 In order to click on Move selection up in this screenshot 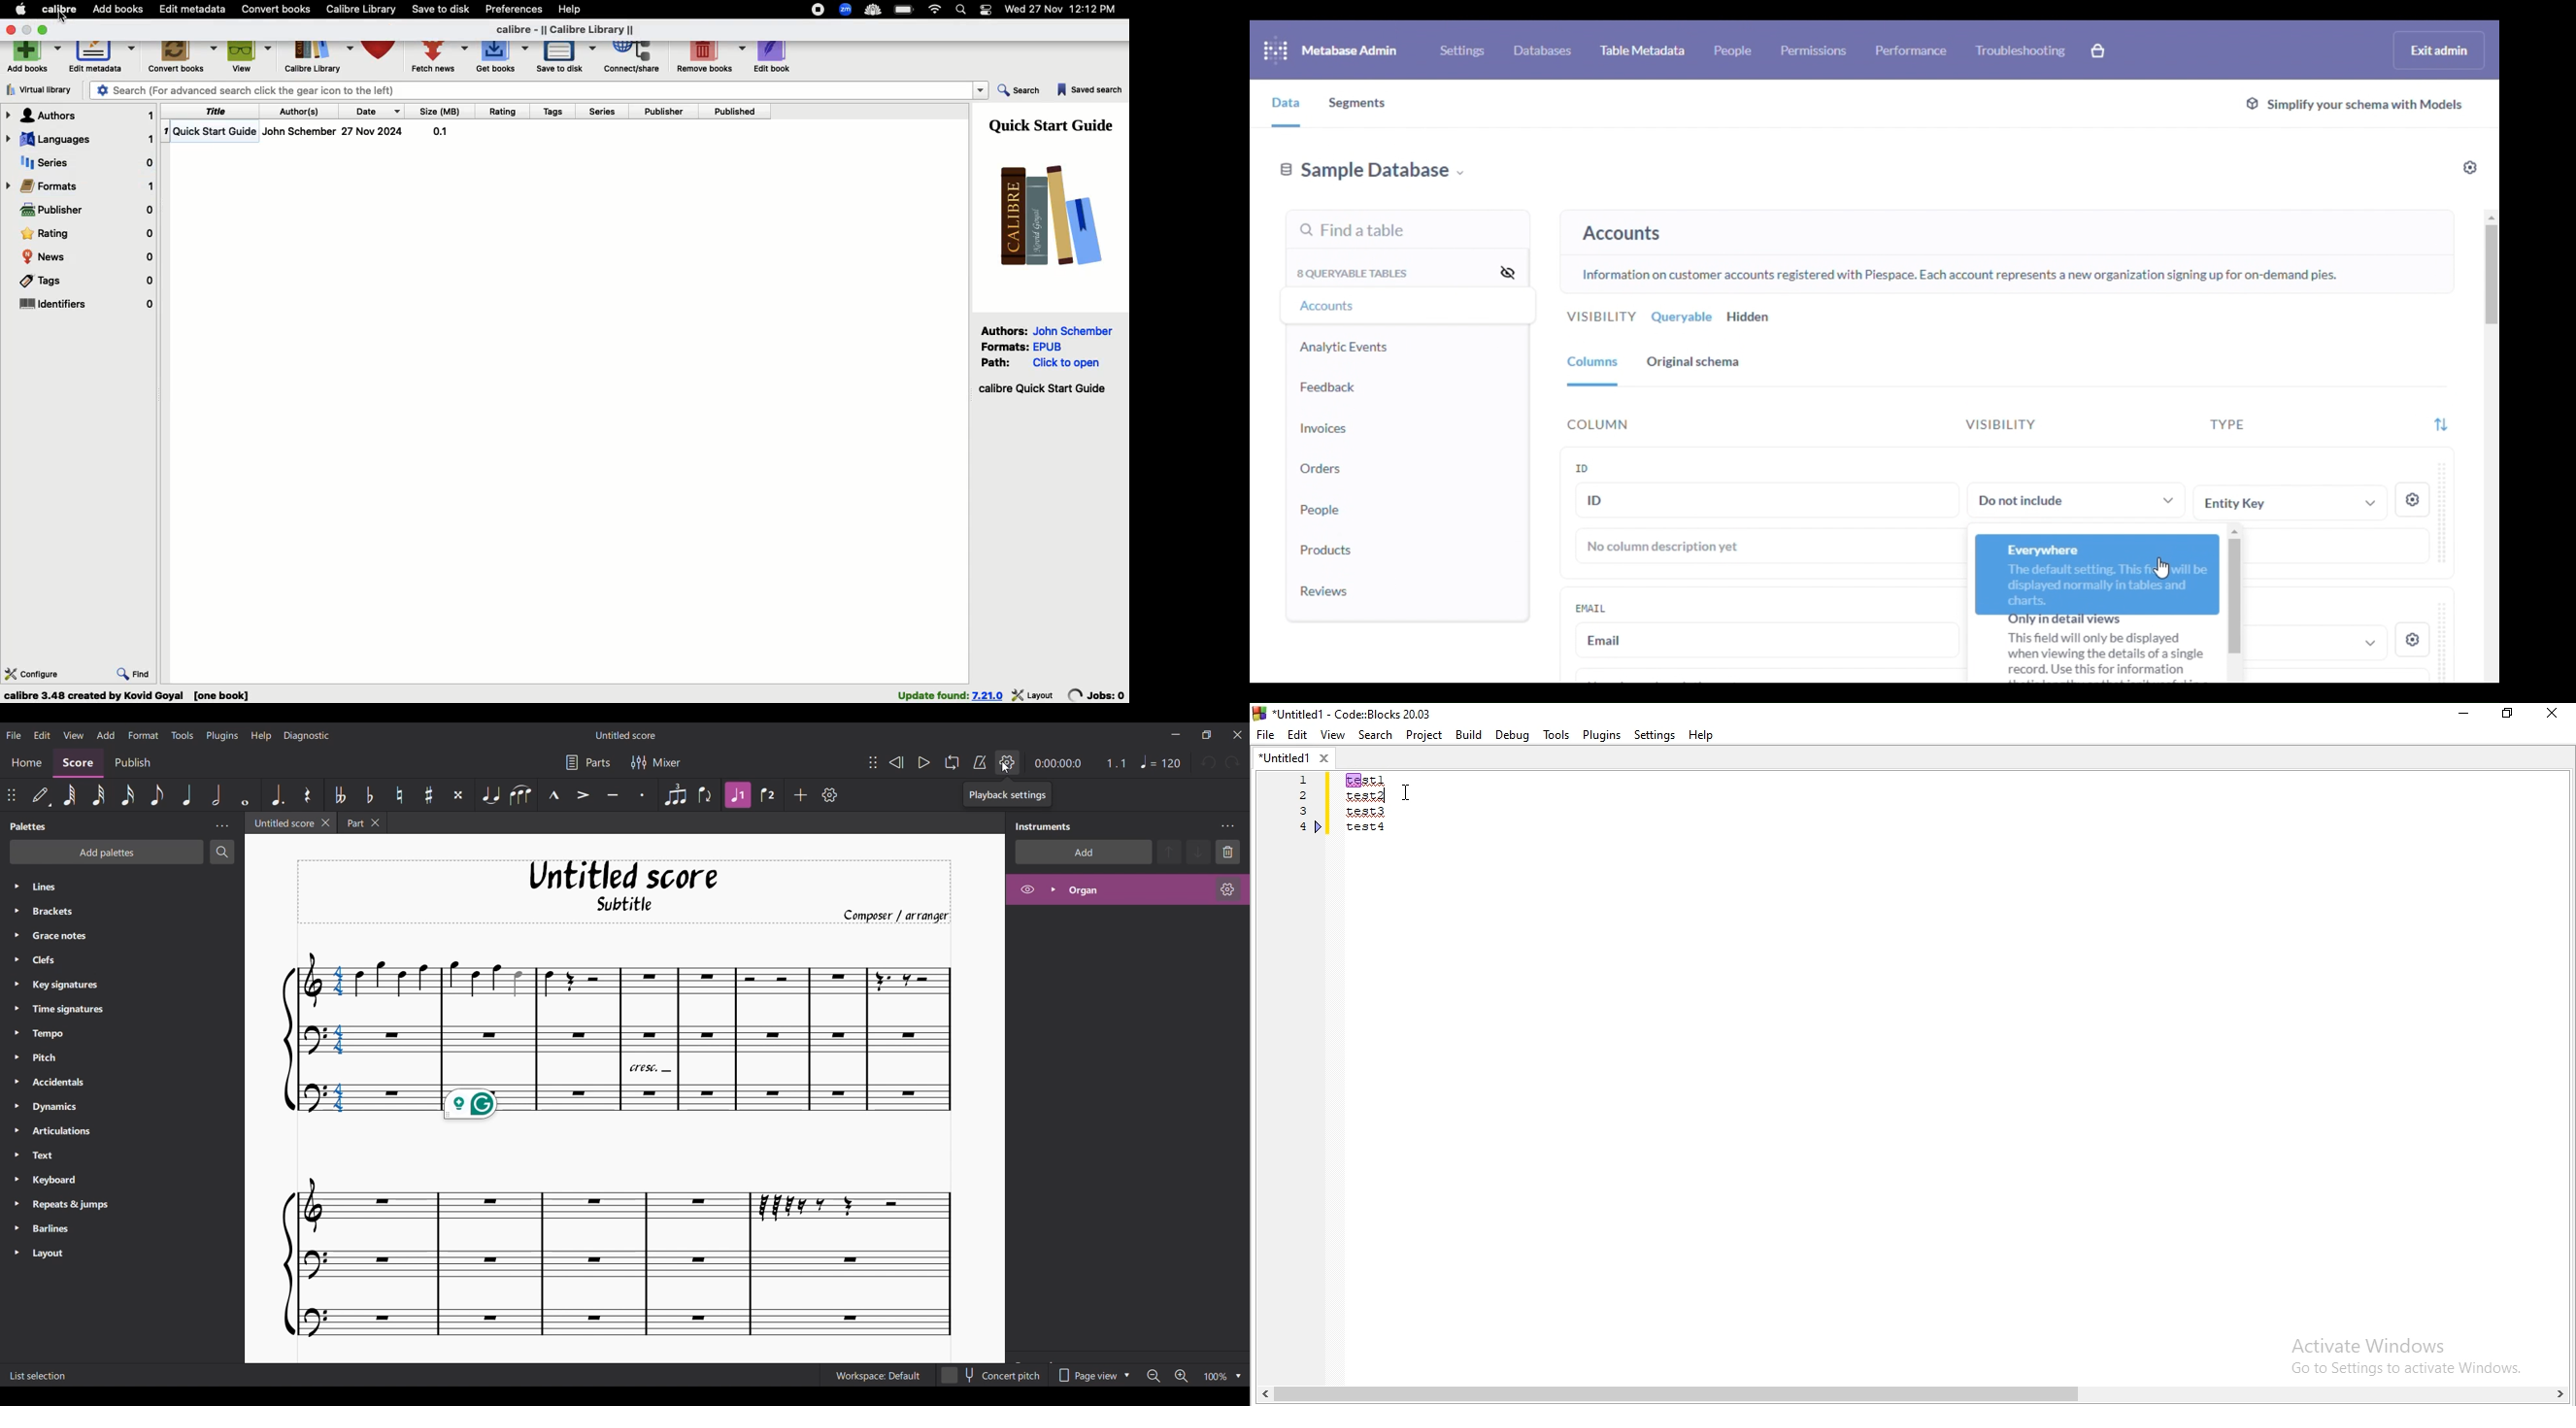, I will do `click(1169, 852)`.